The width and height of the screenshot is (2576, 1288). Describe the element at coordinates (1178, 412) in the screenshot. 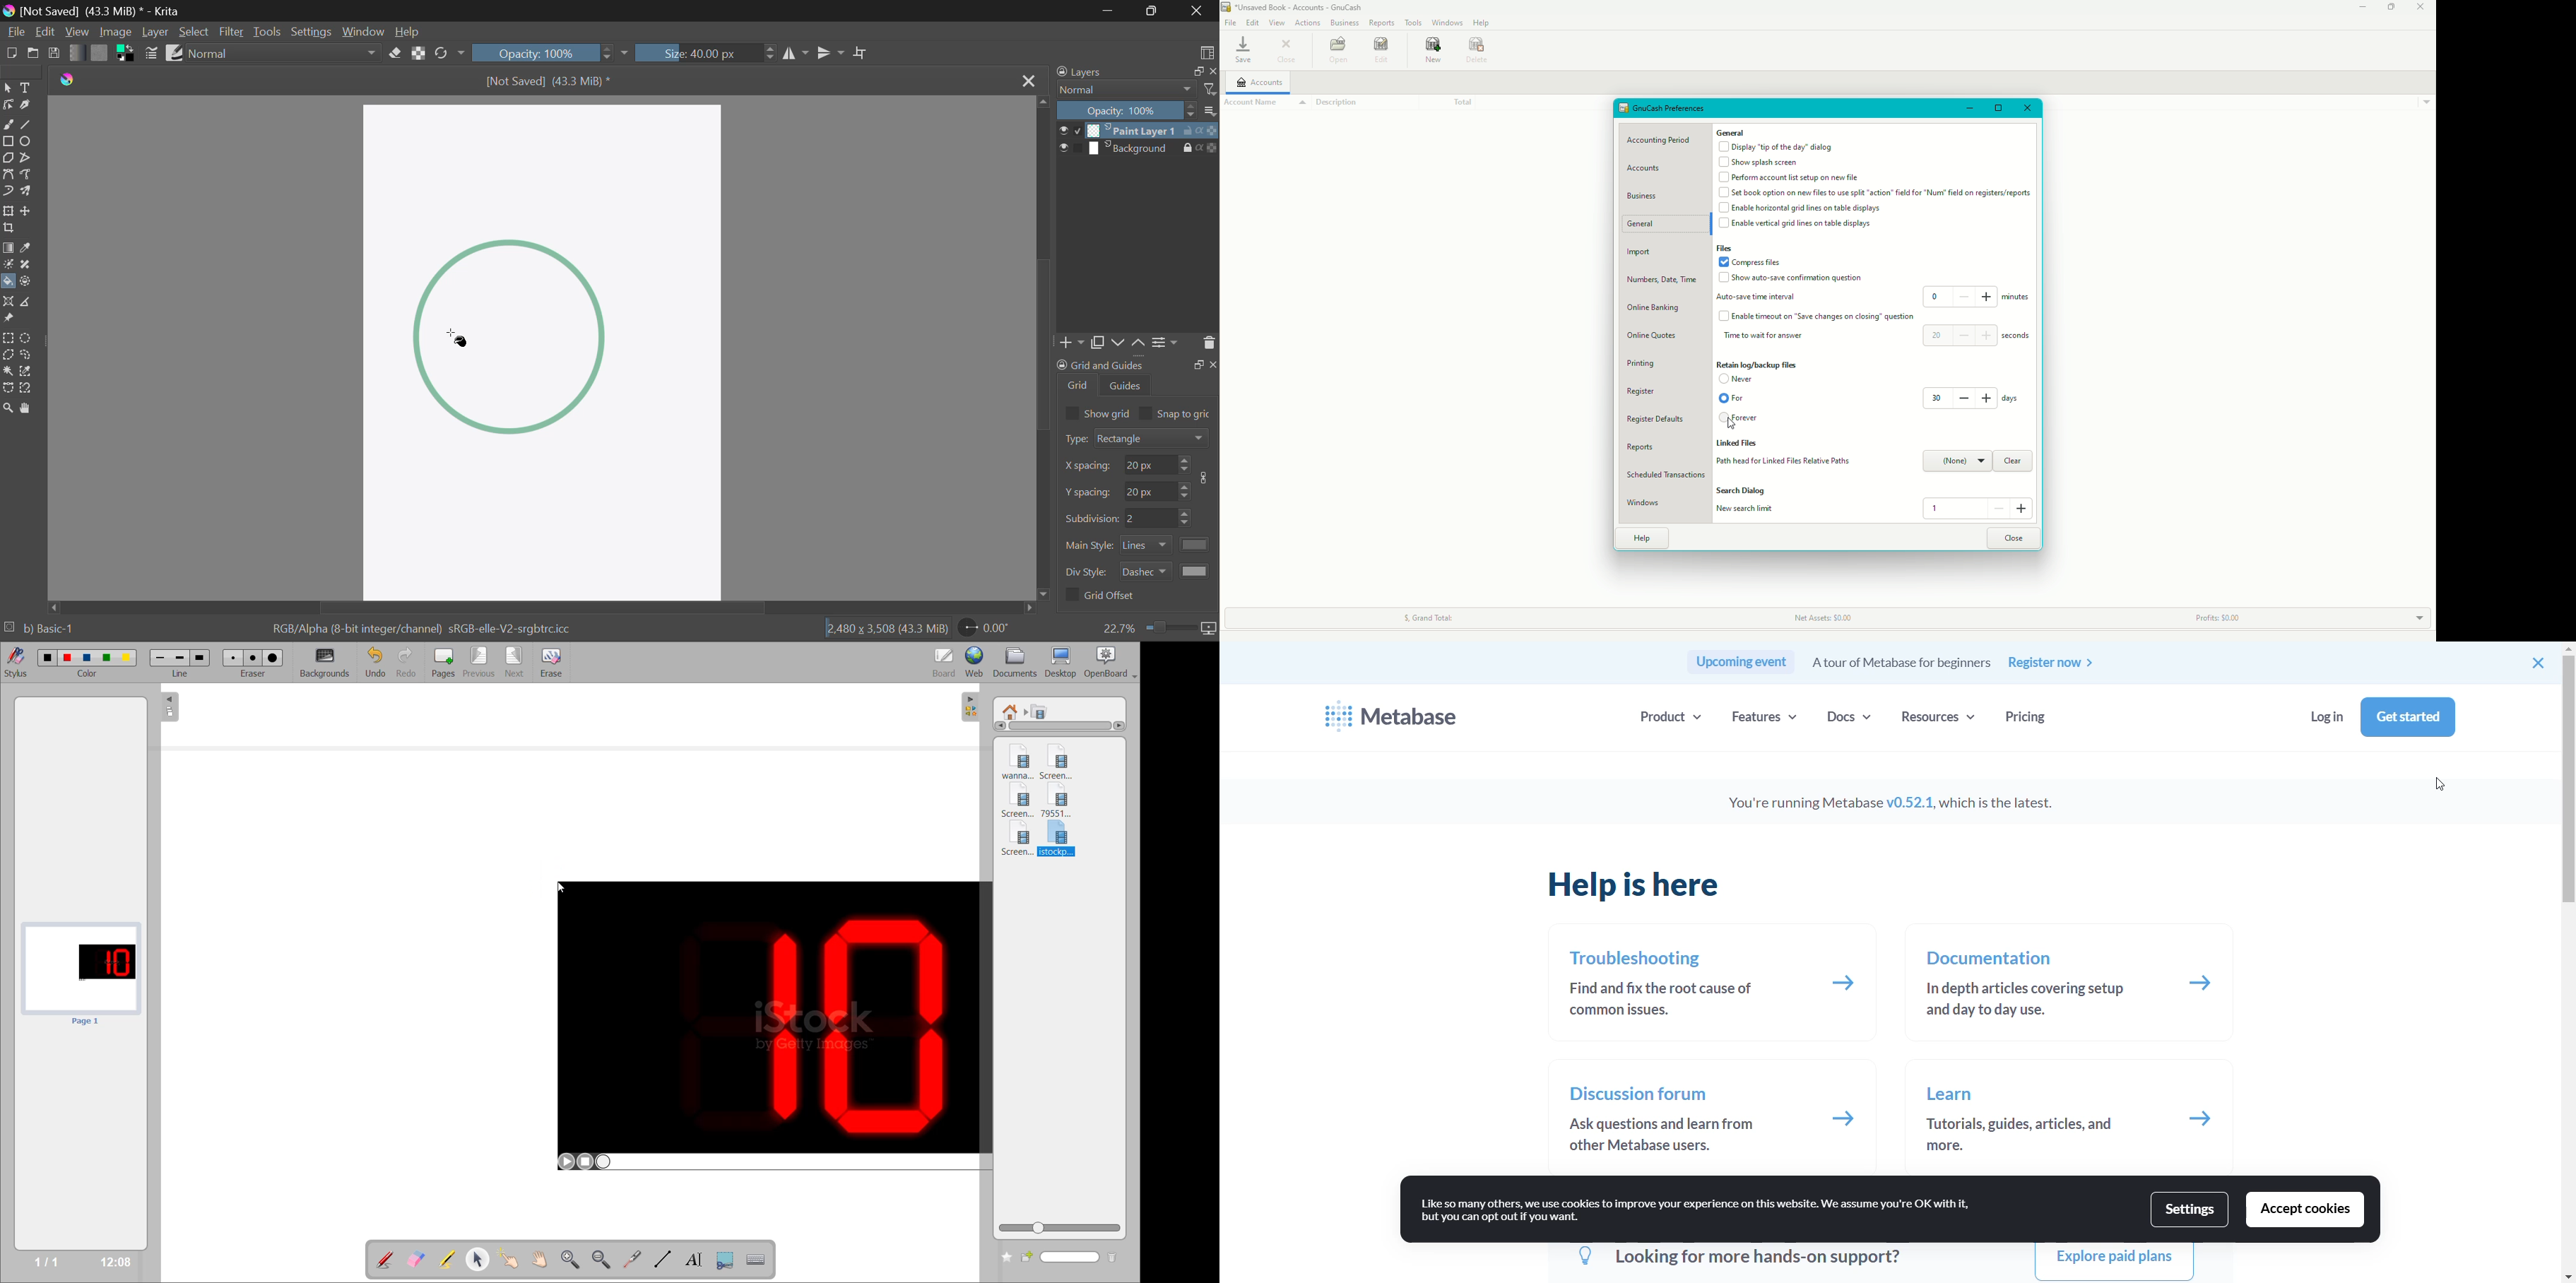

I see `Snap to grid` at that location.